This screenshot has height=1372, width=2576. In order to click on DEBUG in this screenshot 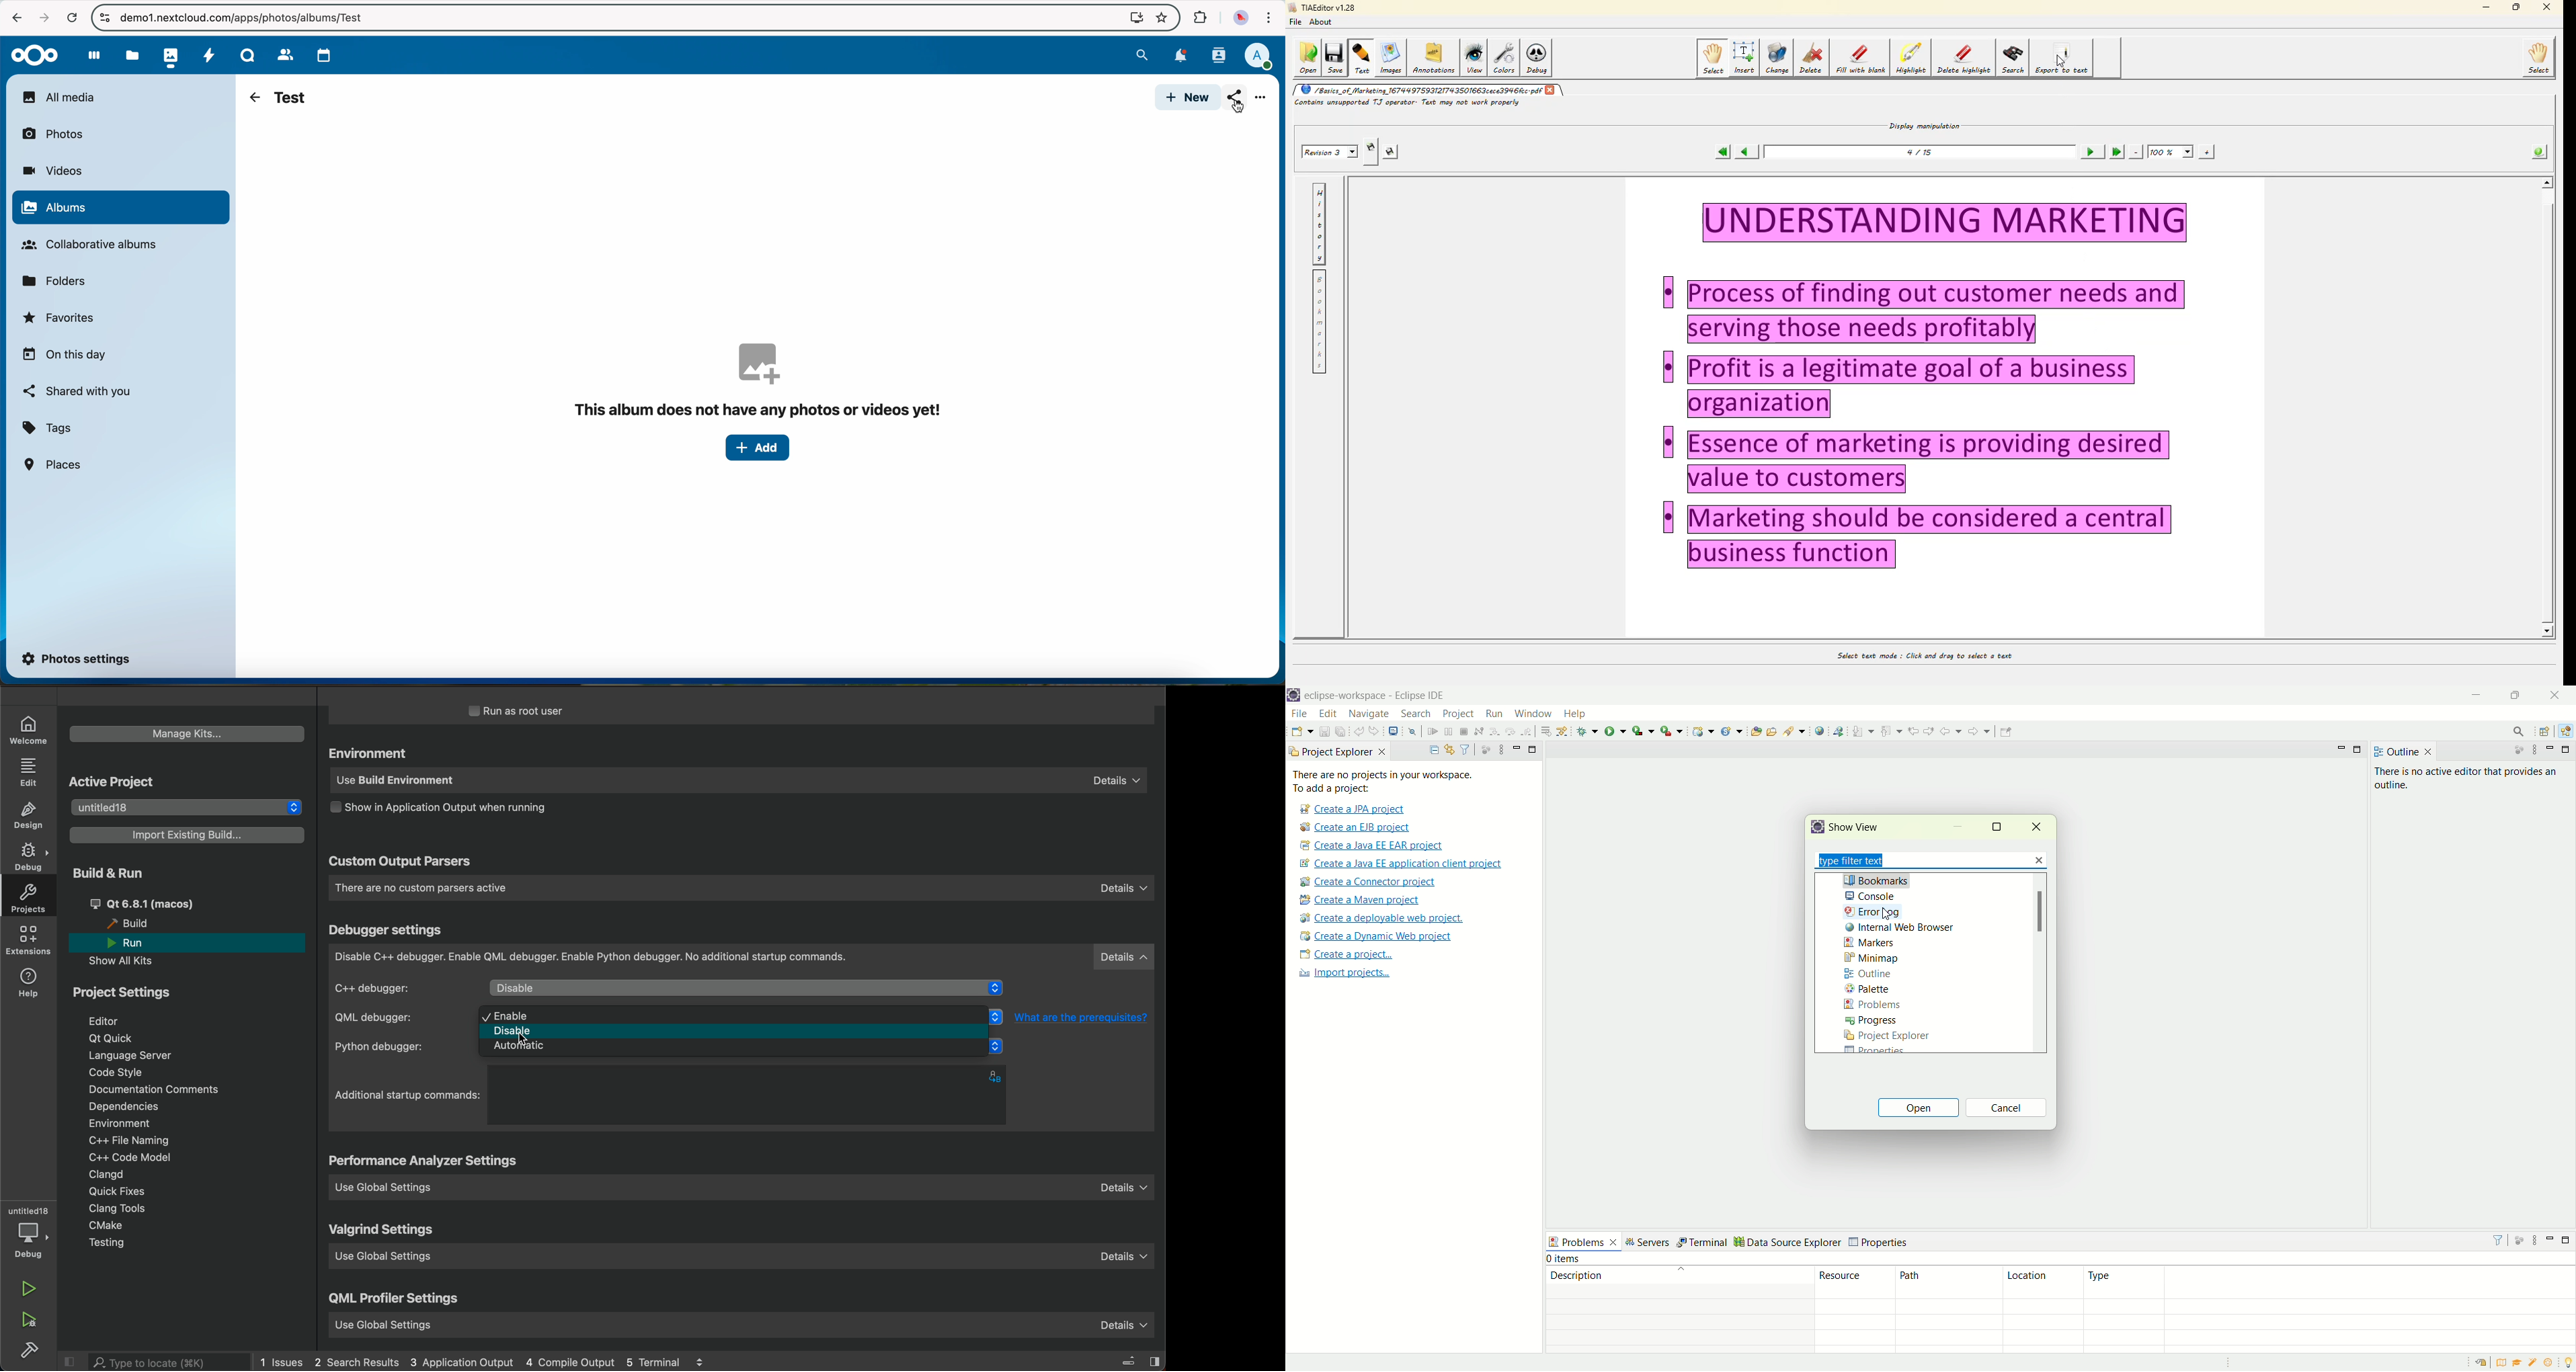, I will do `click(30, 857)`.